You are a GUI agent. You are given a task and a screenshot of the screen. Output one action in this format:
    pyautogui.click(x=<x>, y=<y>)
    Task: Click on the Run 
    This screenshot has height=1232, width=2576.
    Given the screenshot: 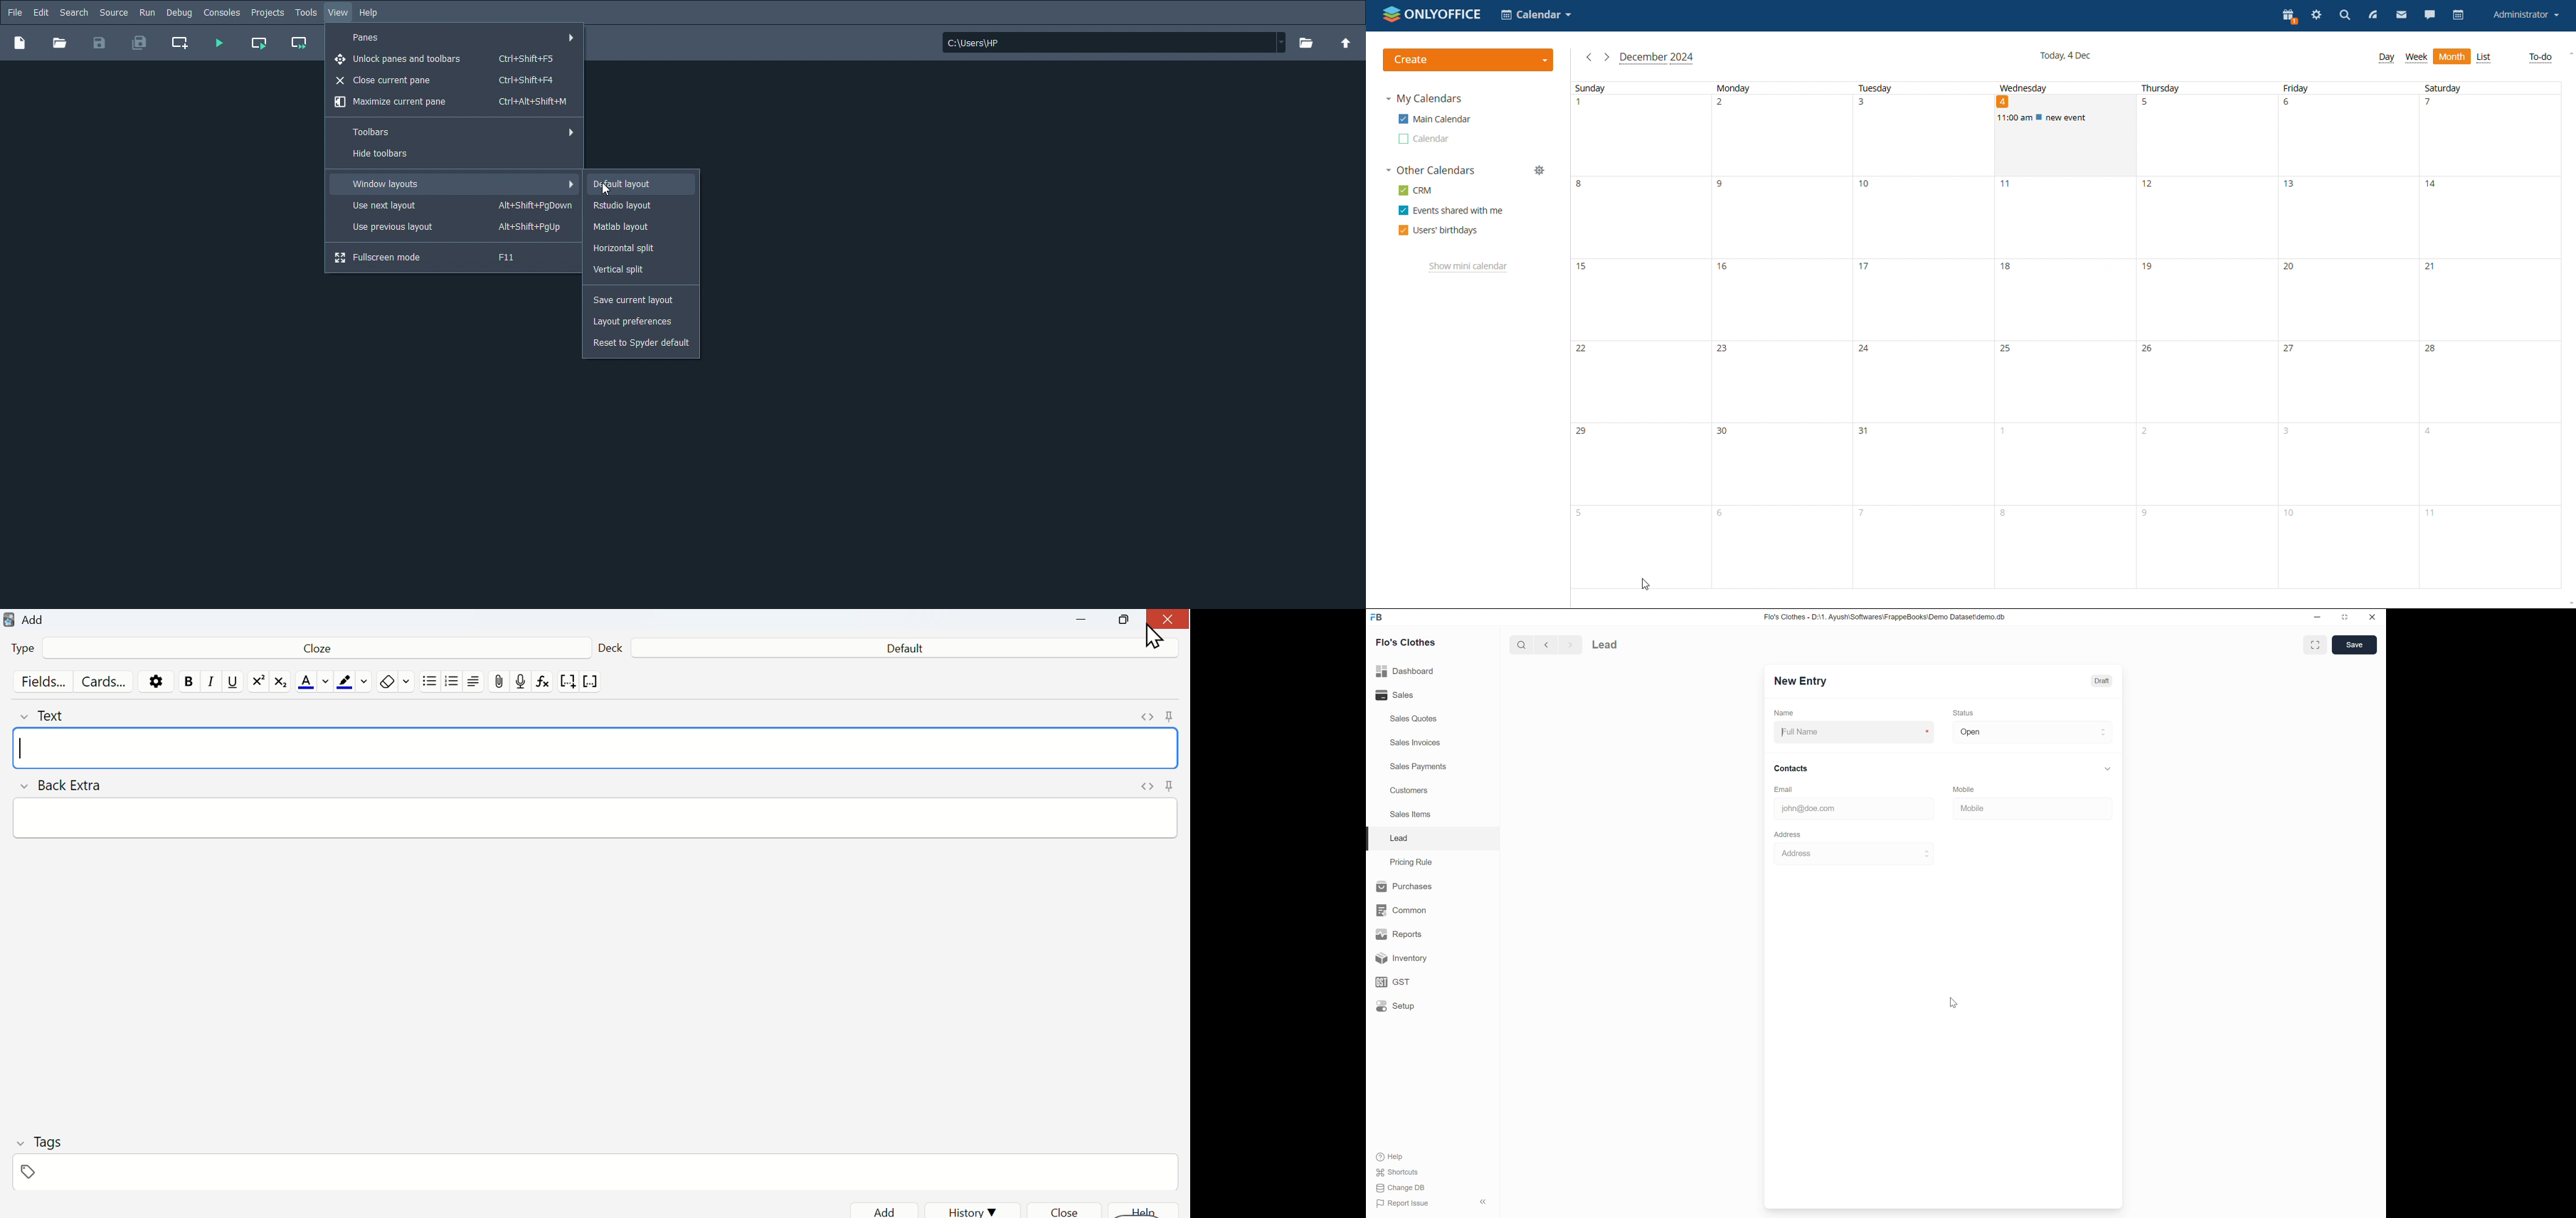 What is the action you would take?
    pyautogui.click(x=147, y=12)
    